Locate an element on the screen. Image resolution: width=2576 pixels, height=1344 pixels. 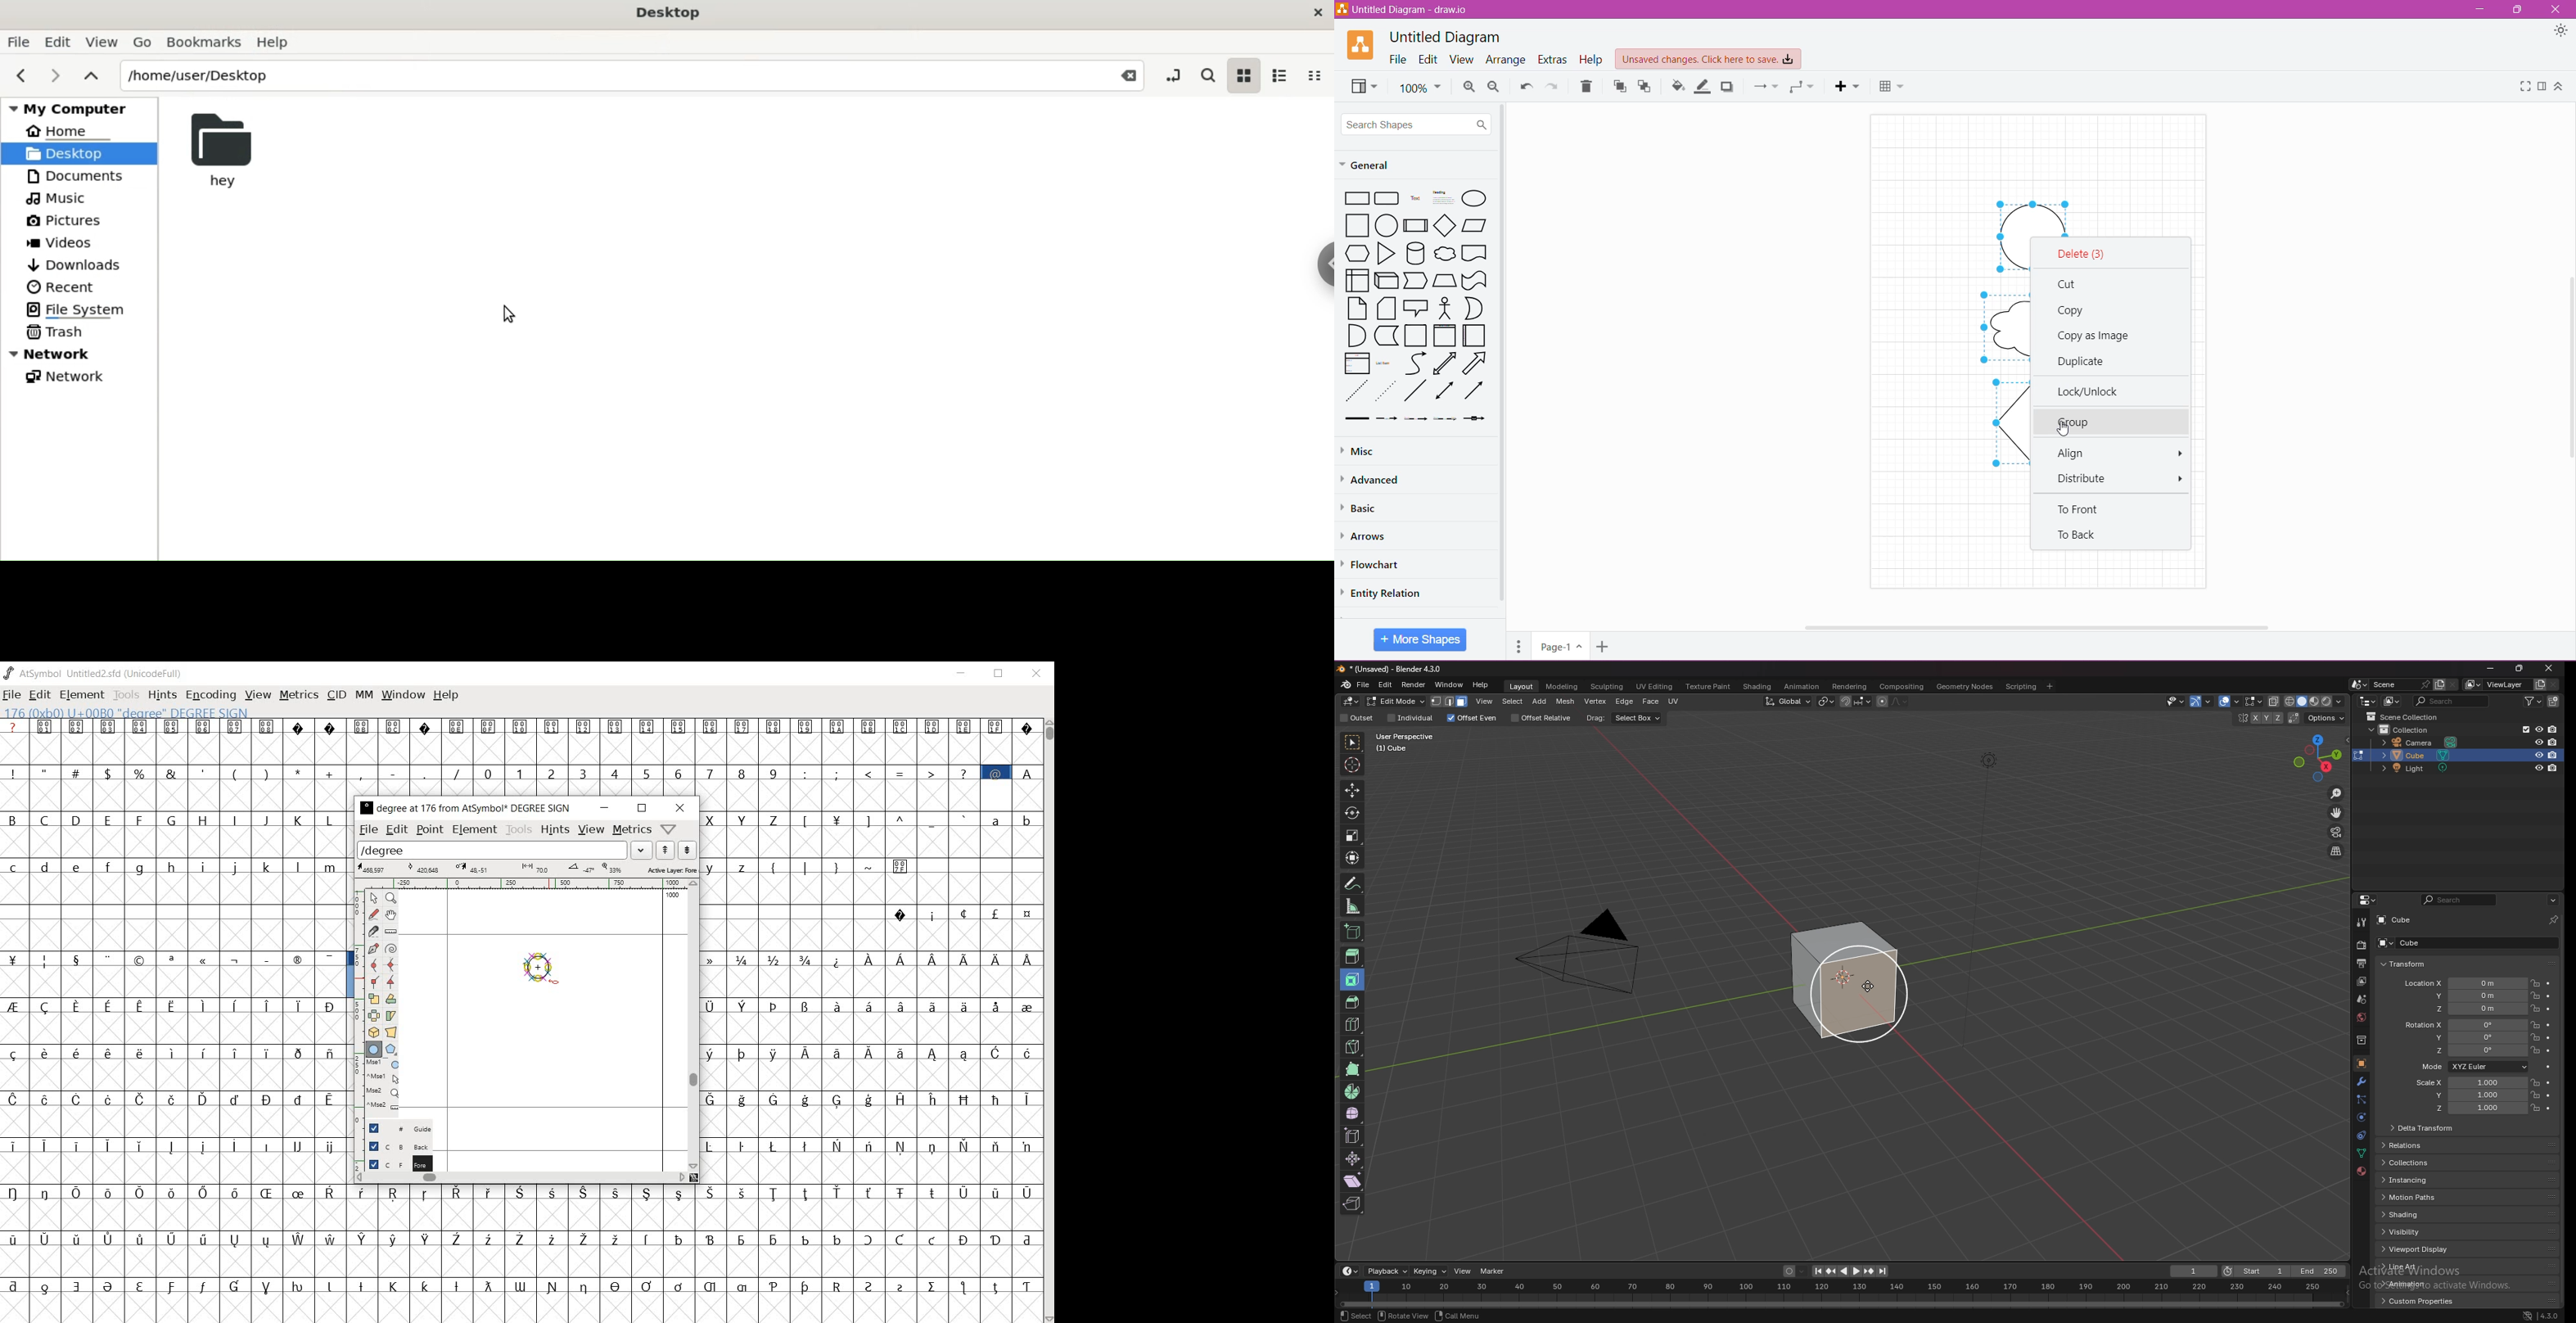
Zoom is located at coordinates (1420, 87).